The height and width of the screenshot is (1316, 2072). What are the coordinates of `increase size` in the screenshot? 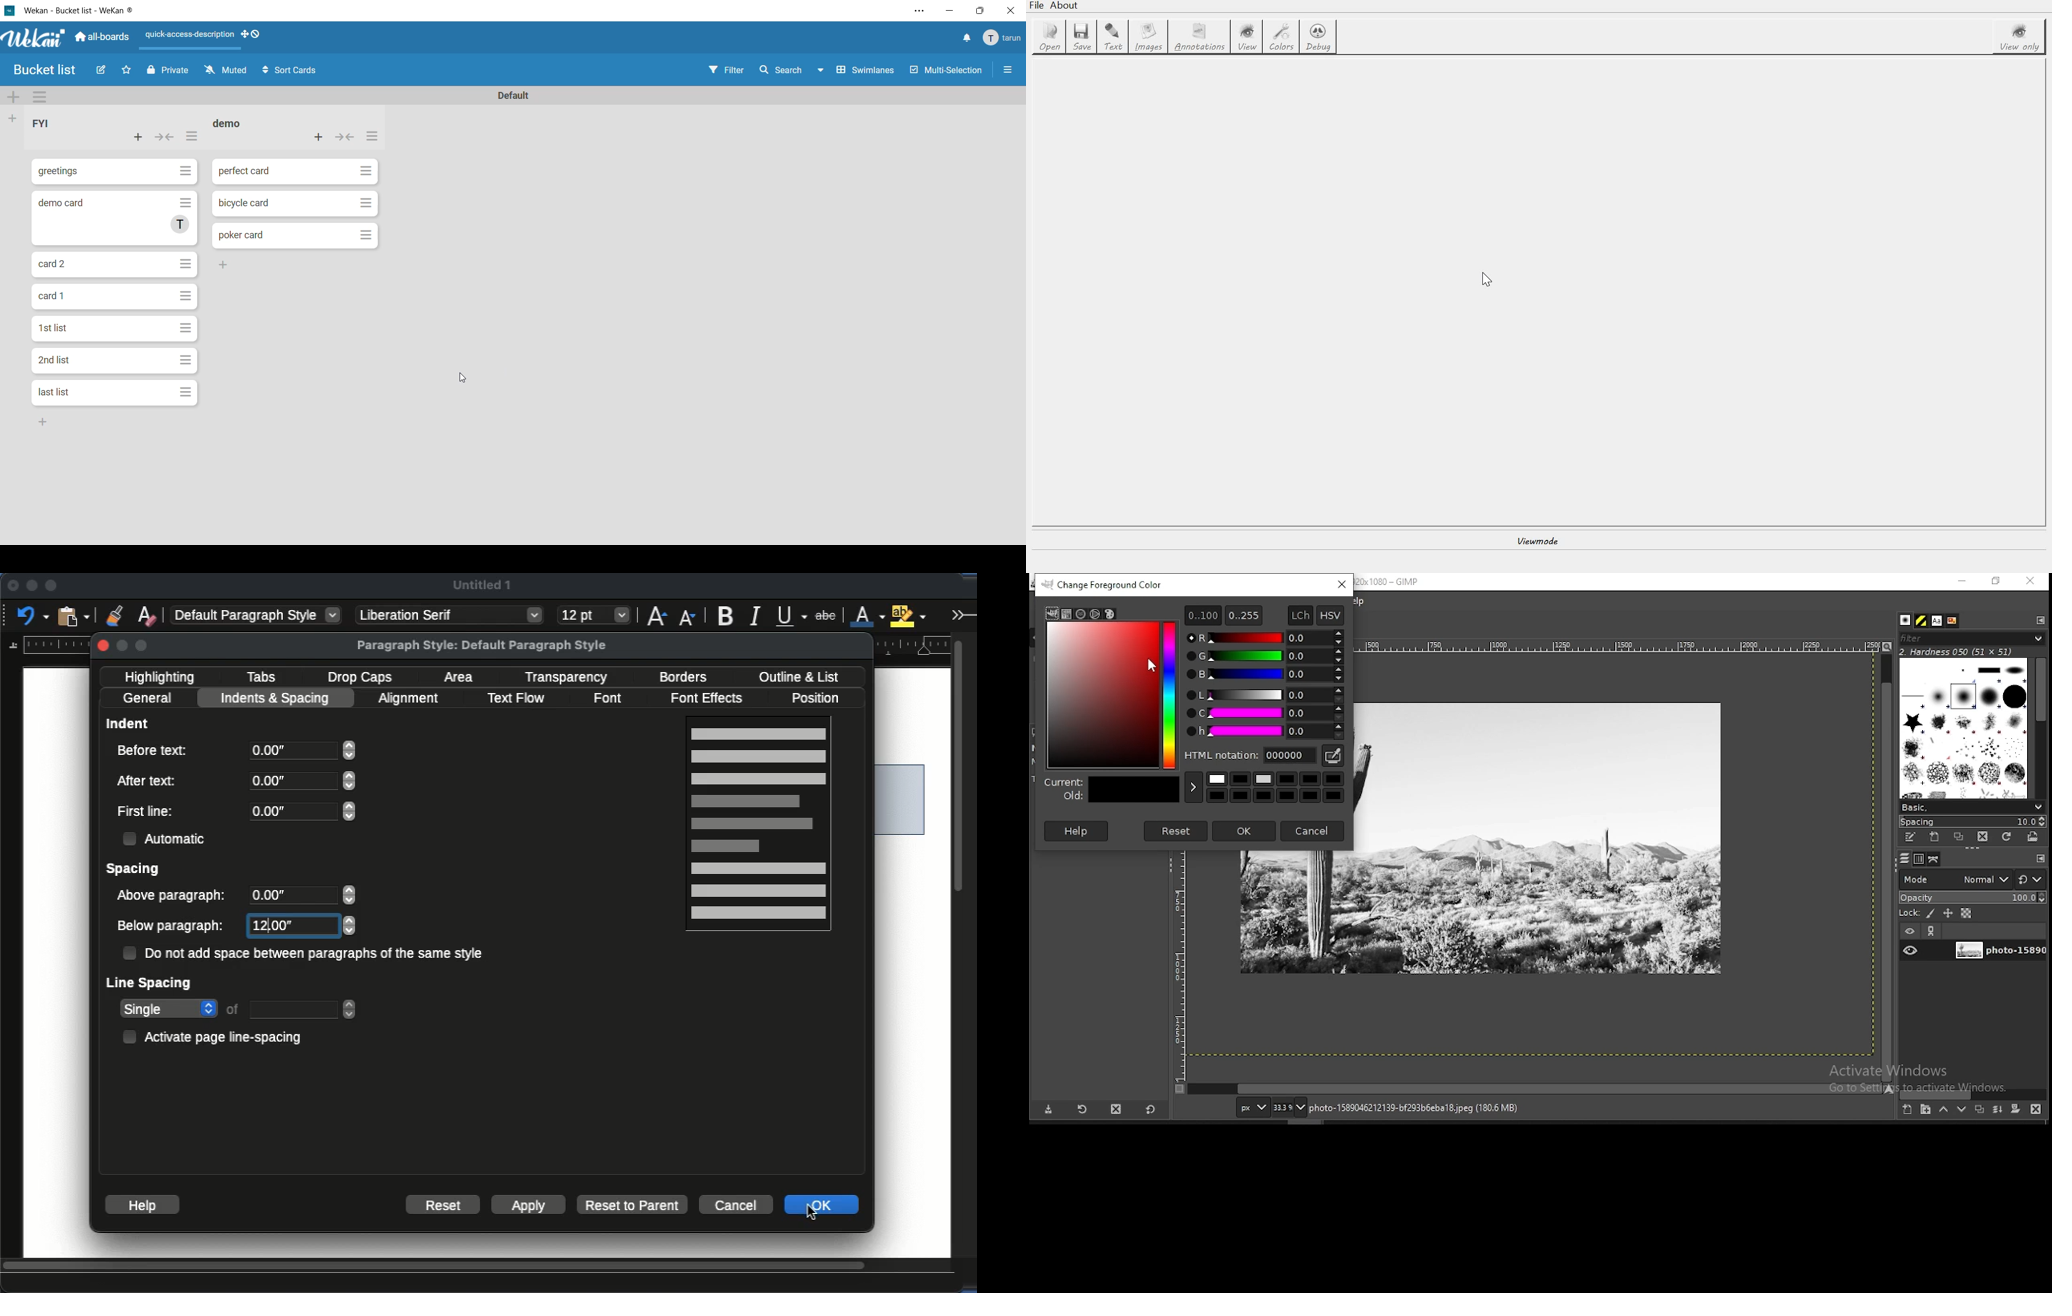 It's located at (656, 615).